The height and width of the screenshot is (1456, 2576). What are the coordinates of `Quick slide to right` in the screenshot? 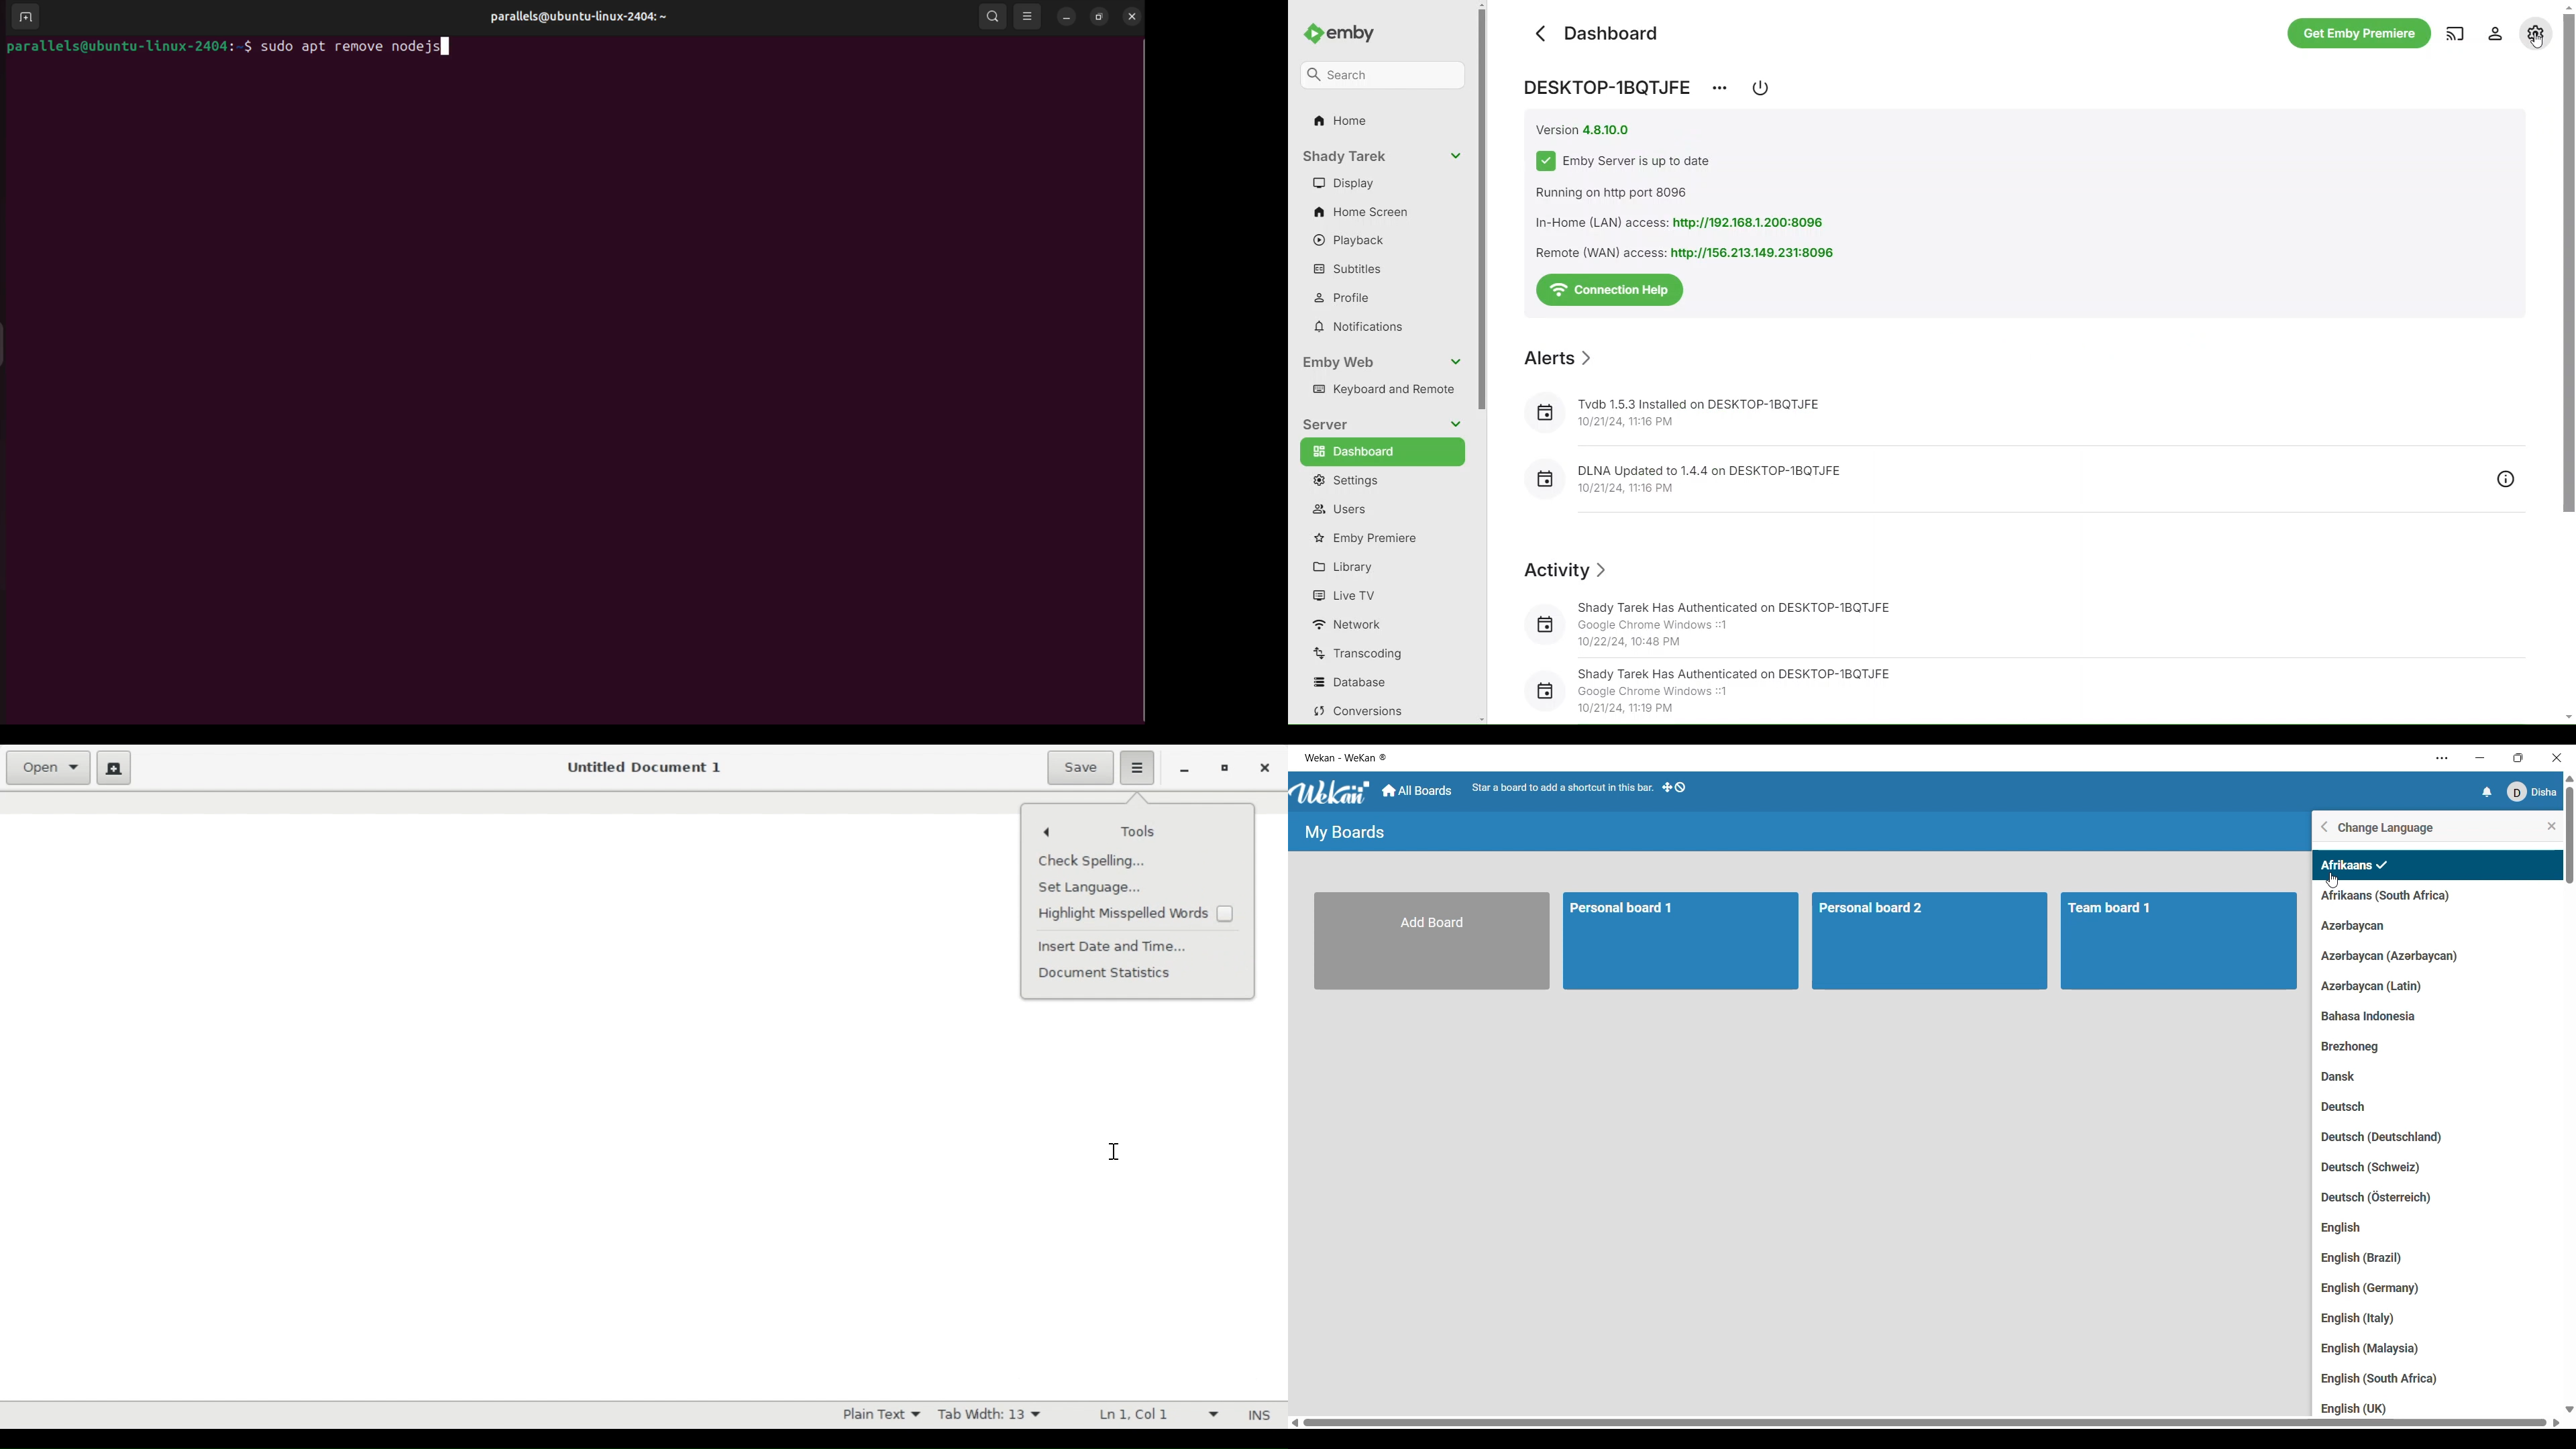 It's located at (2557, 1423).